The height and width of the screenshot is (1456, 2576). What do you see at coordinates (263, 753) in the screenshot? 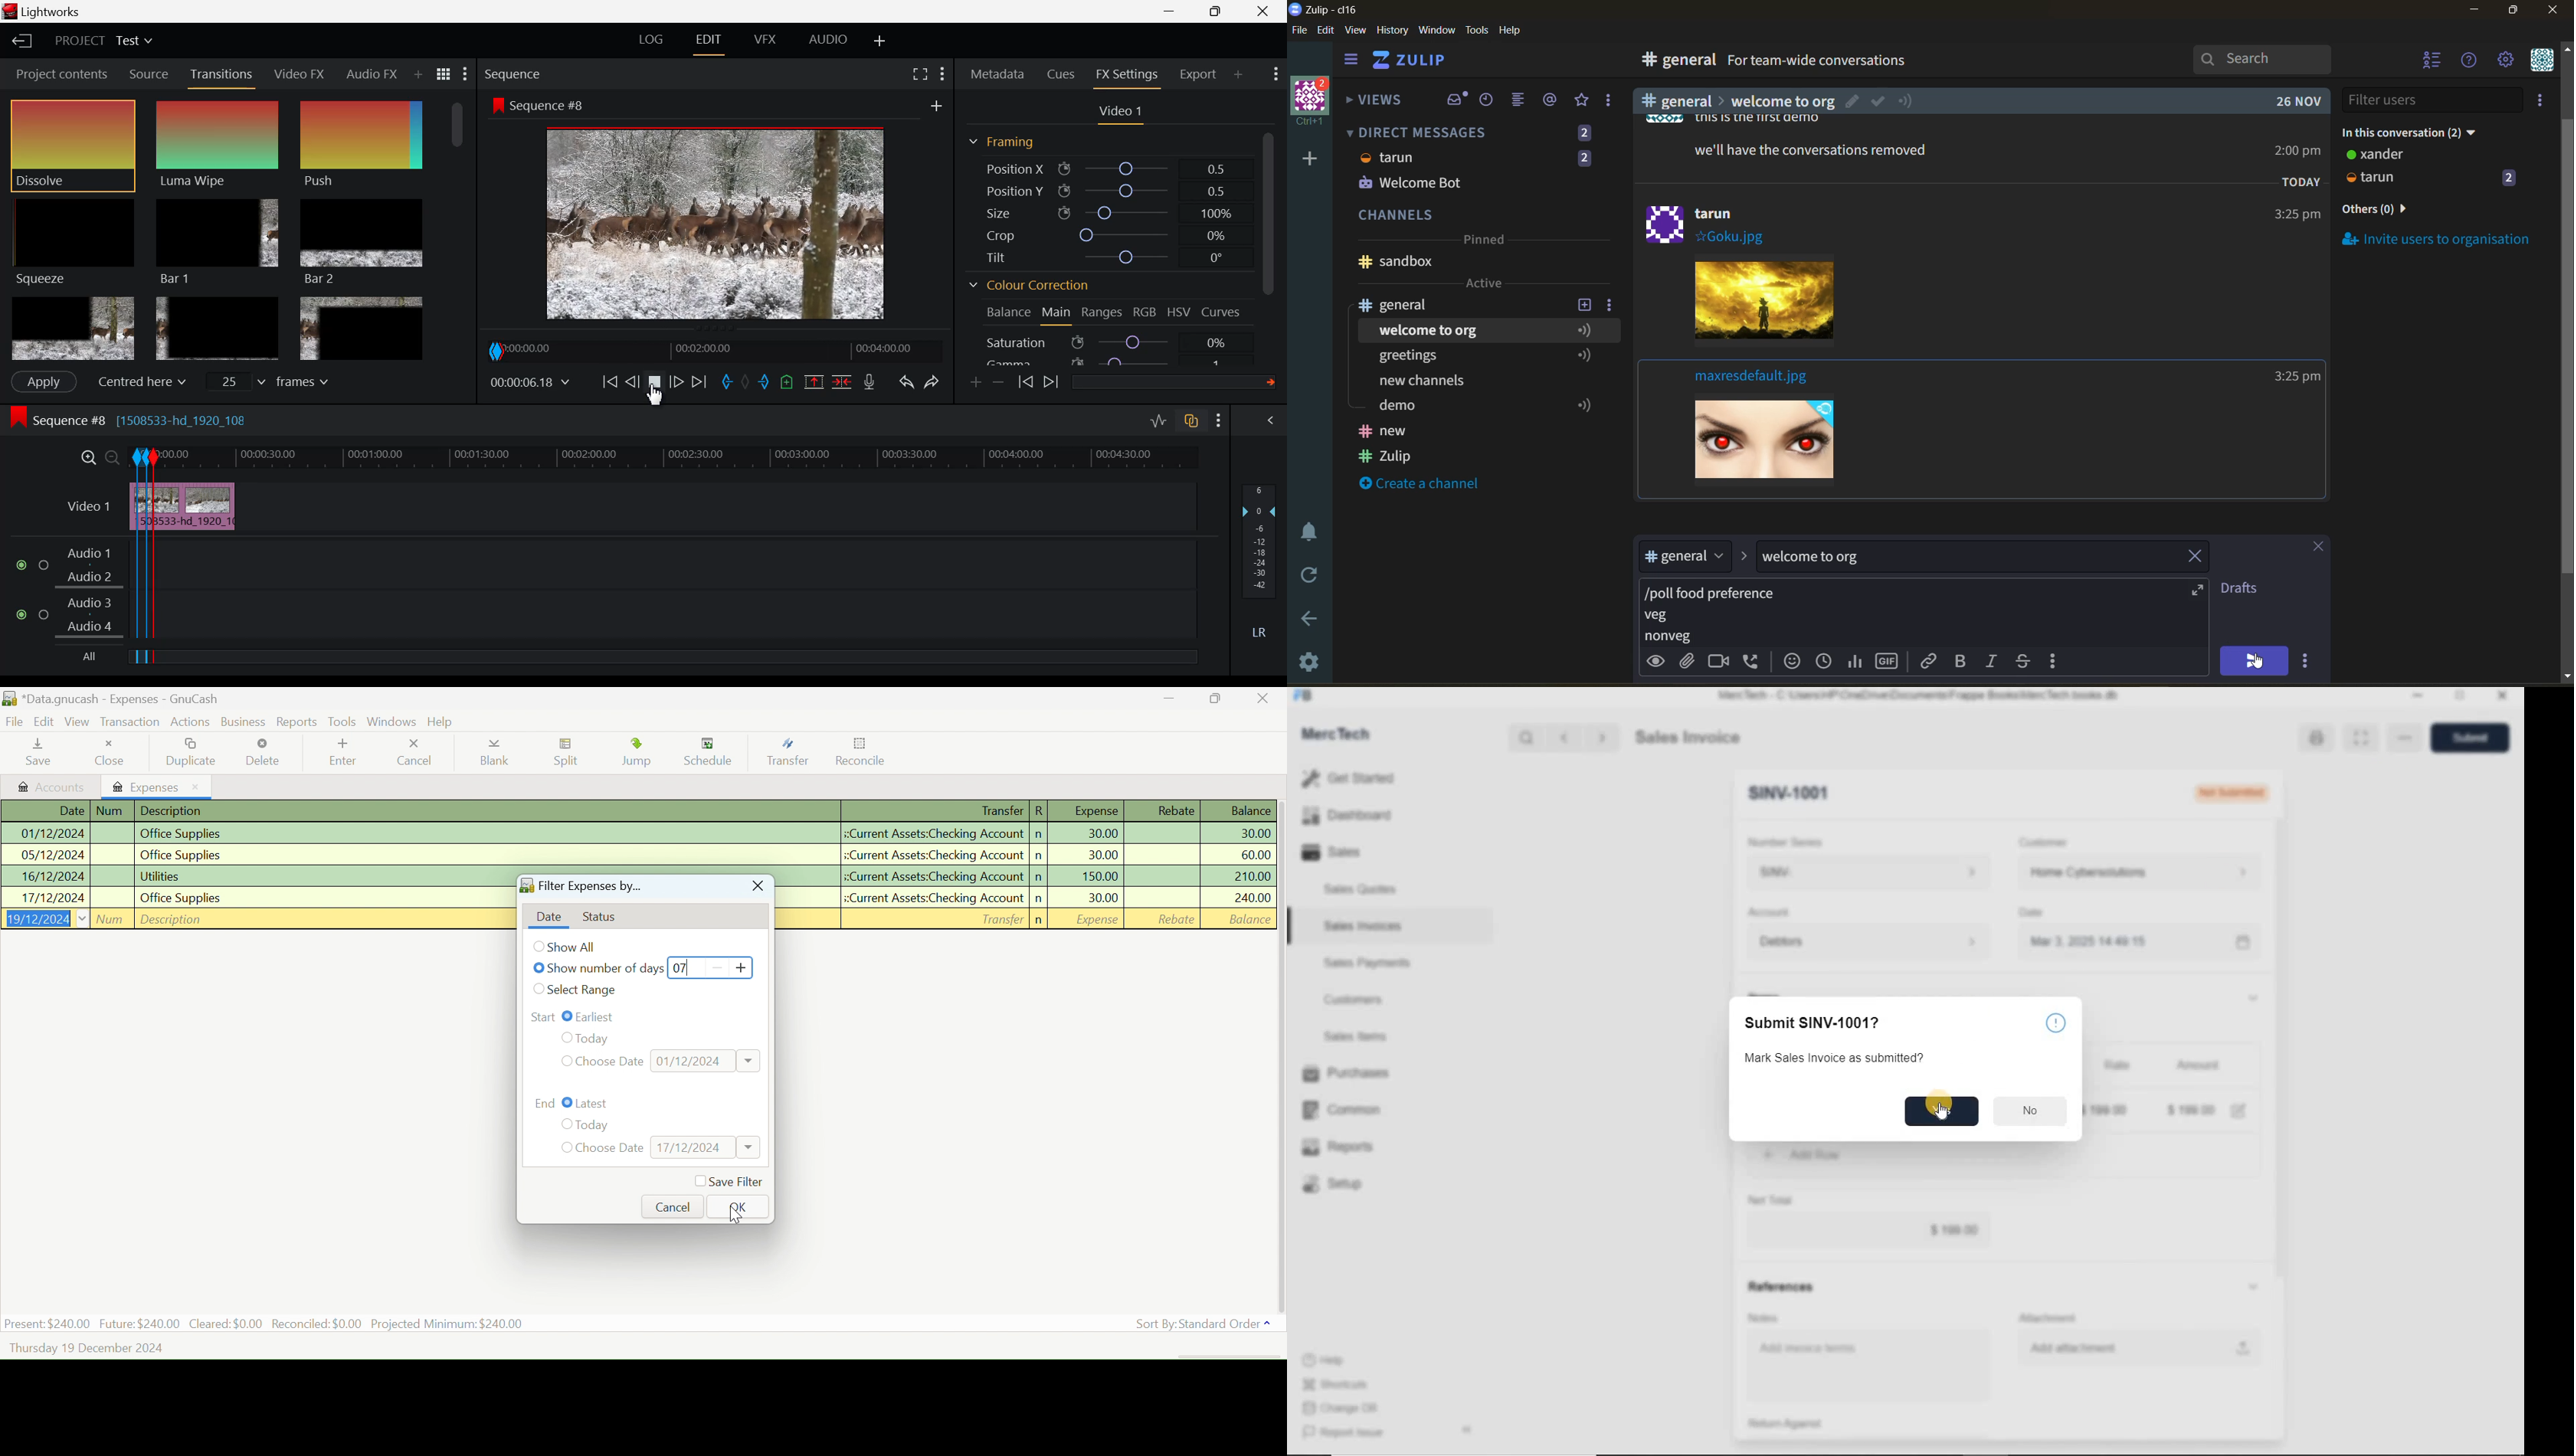
I see `Delete` at bounding box center [263, 753].